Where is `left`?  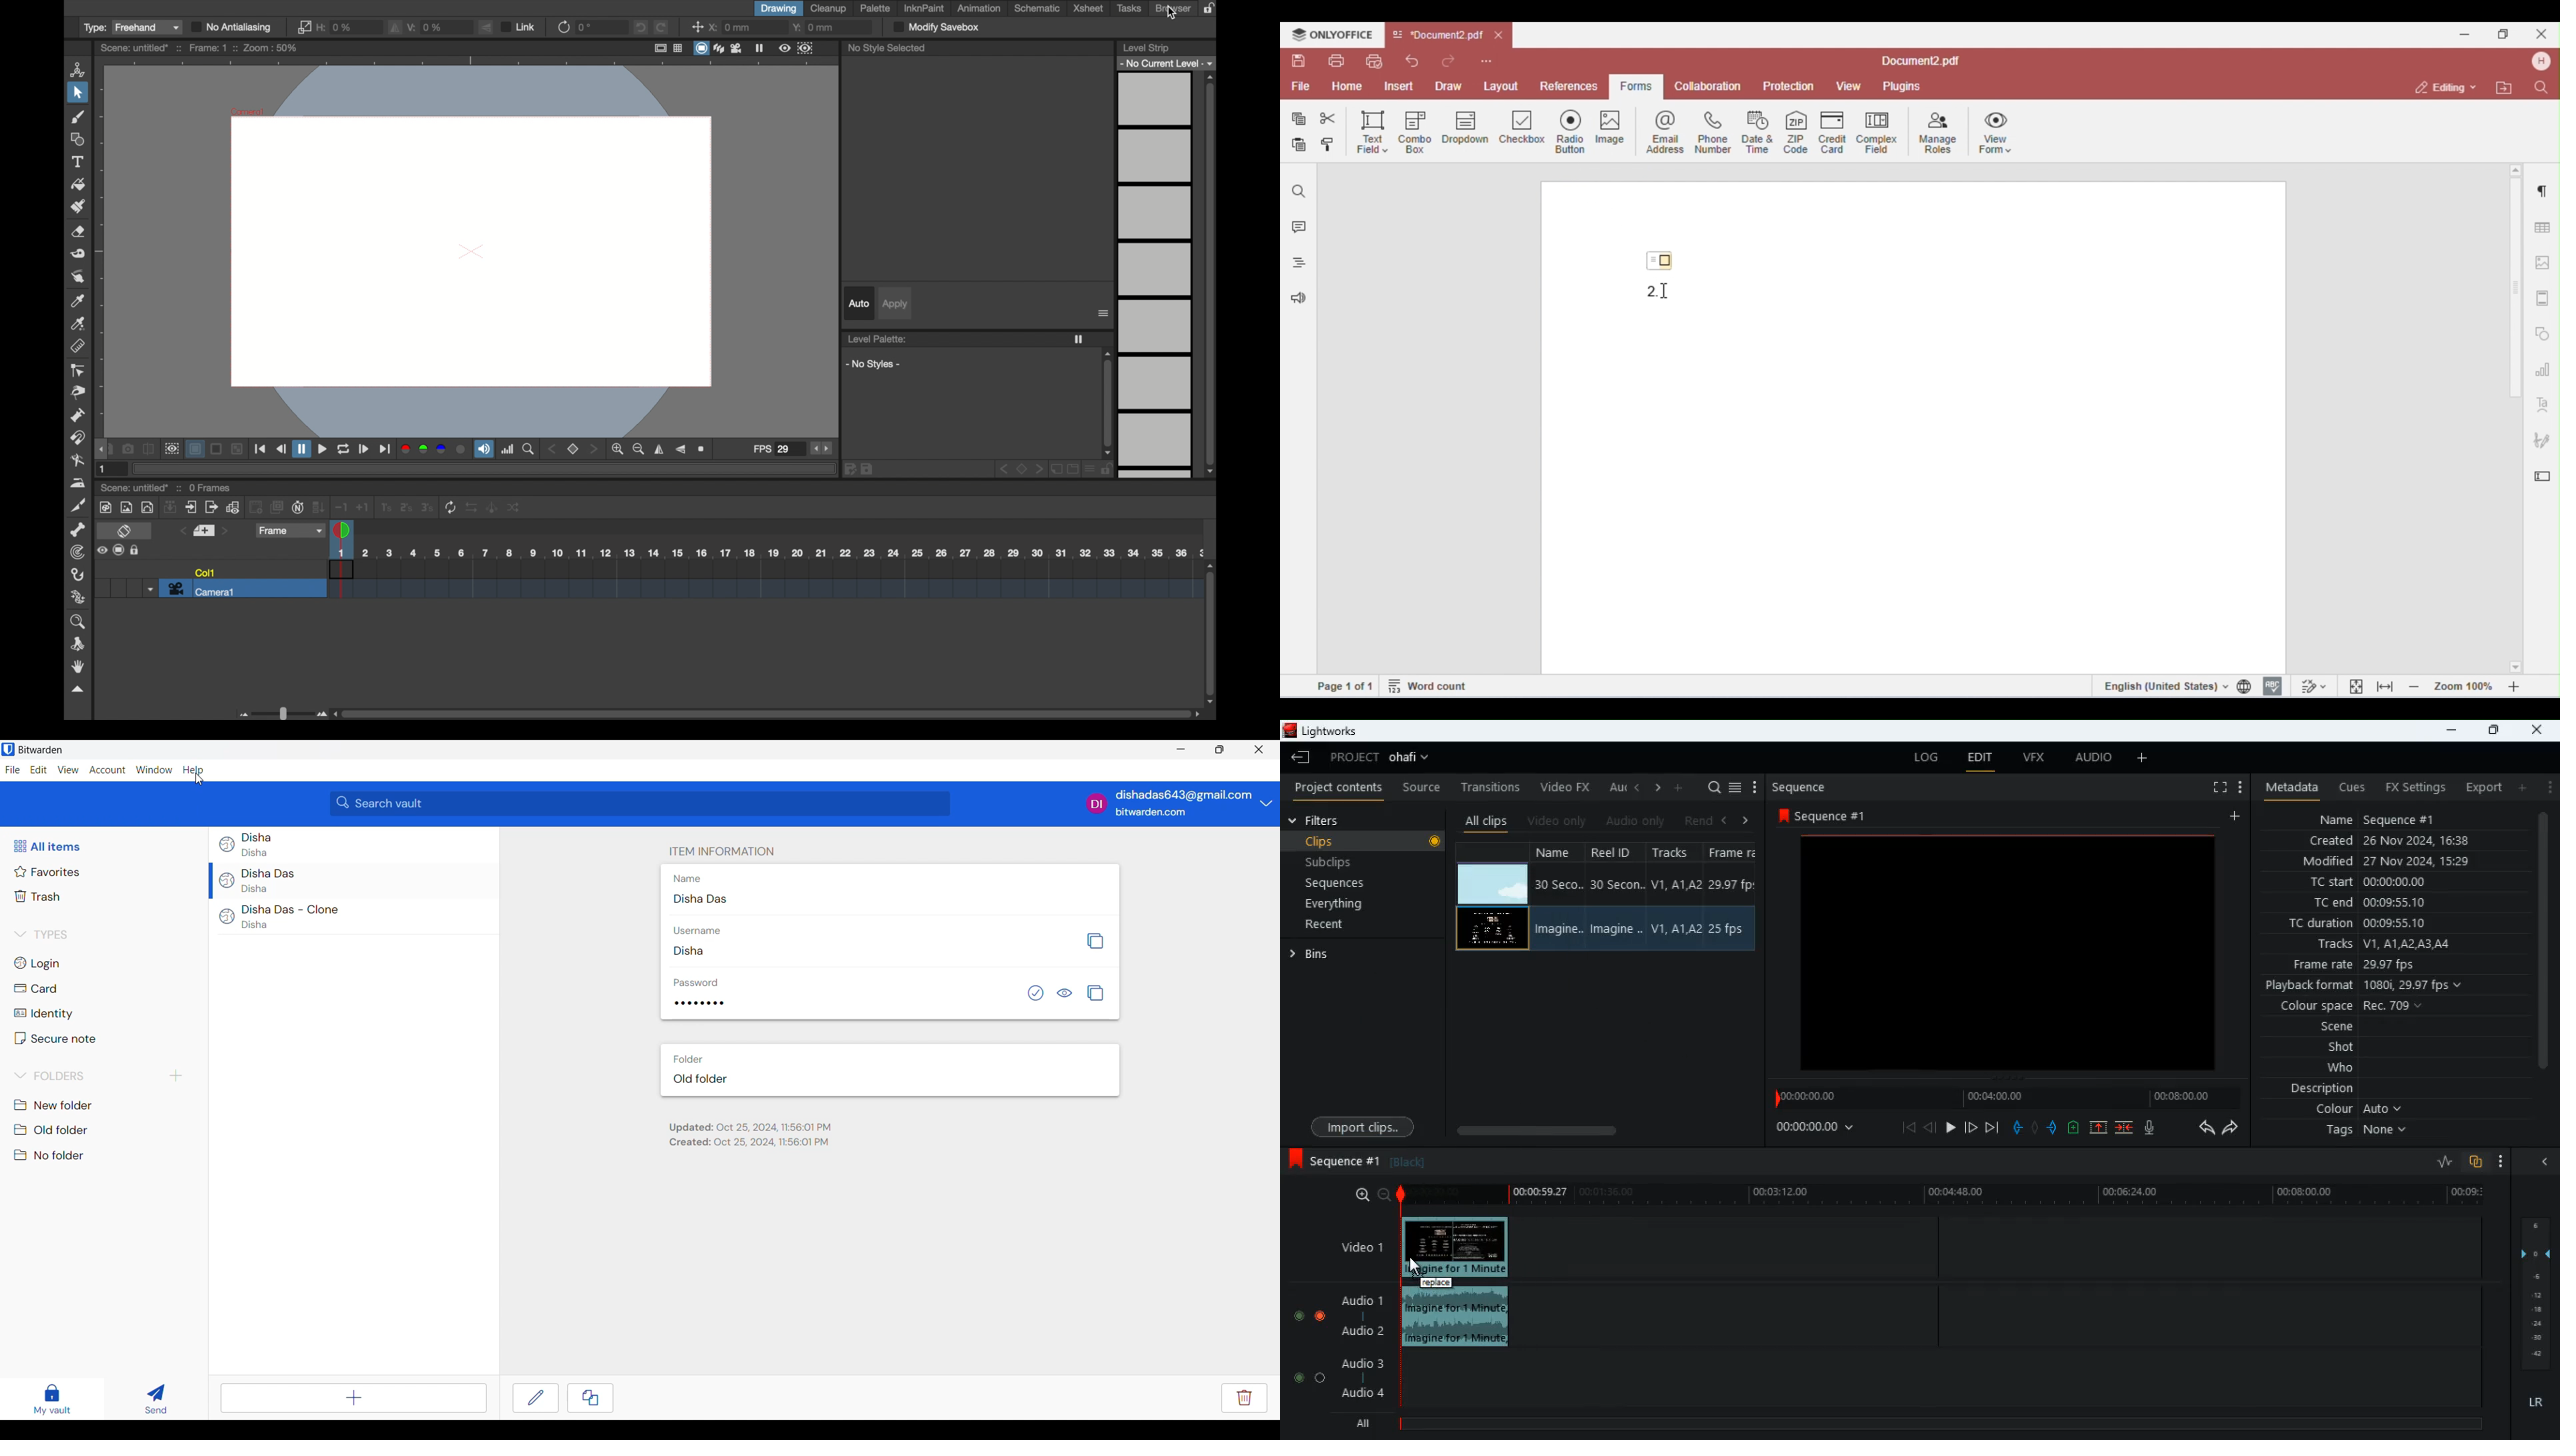 left is located at coordinates (1638, 787).